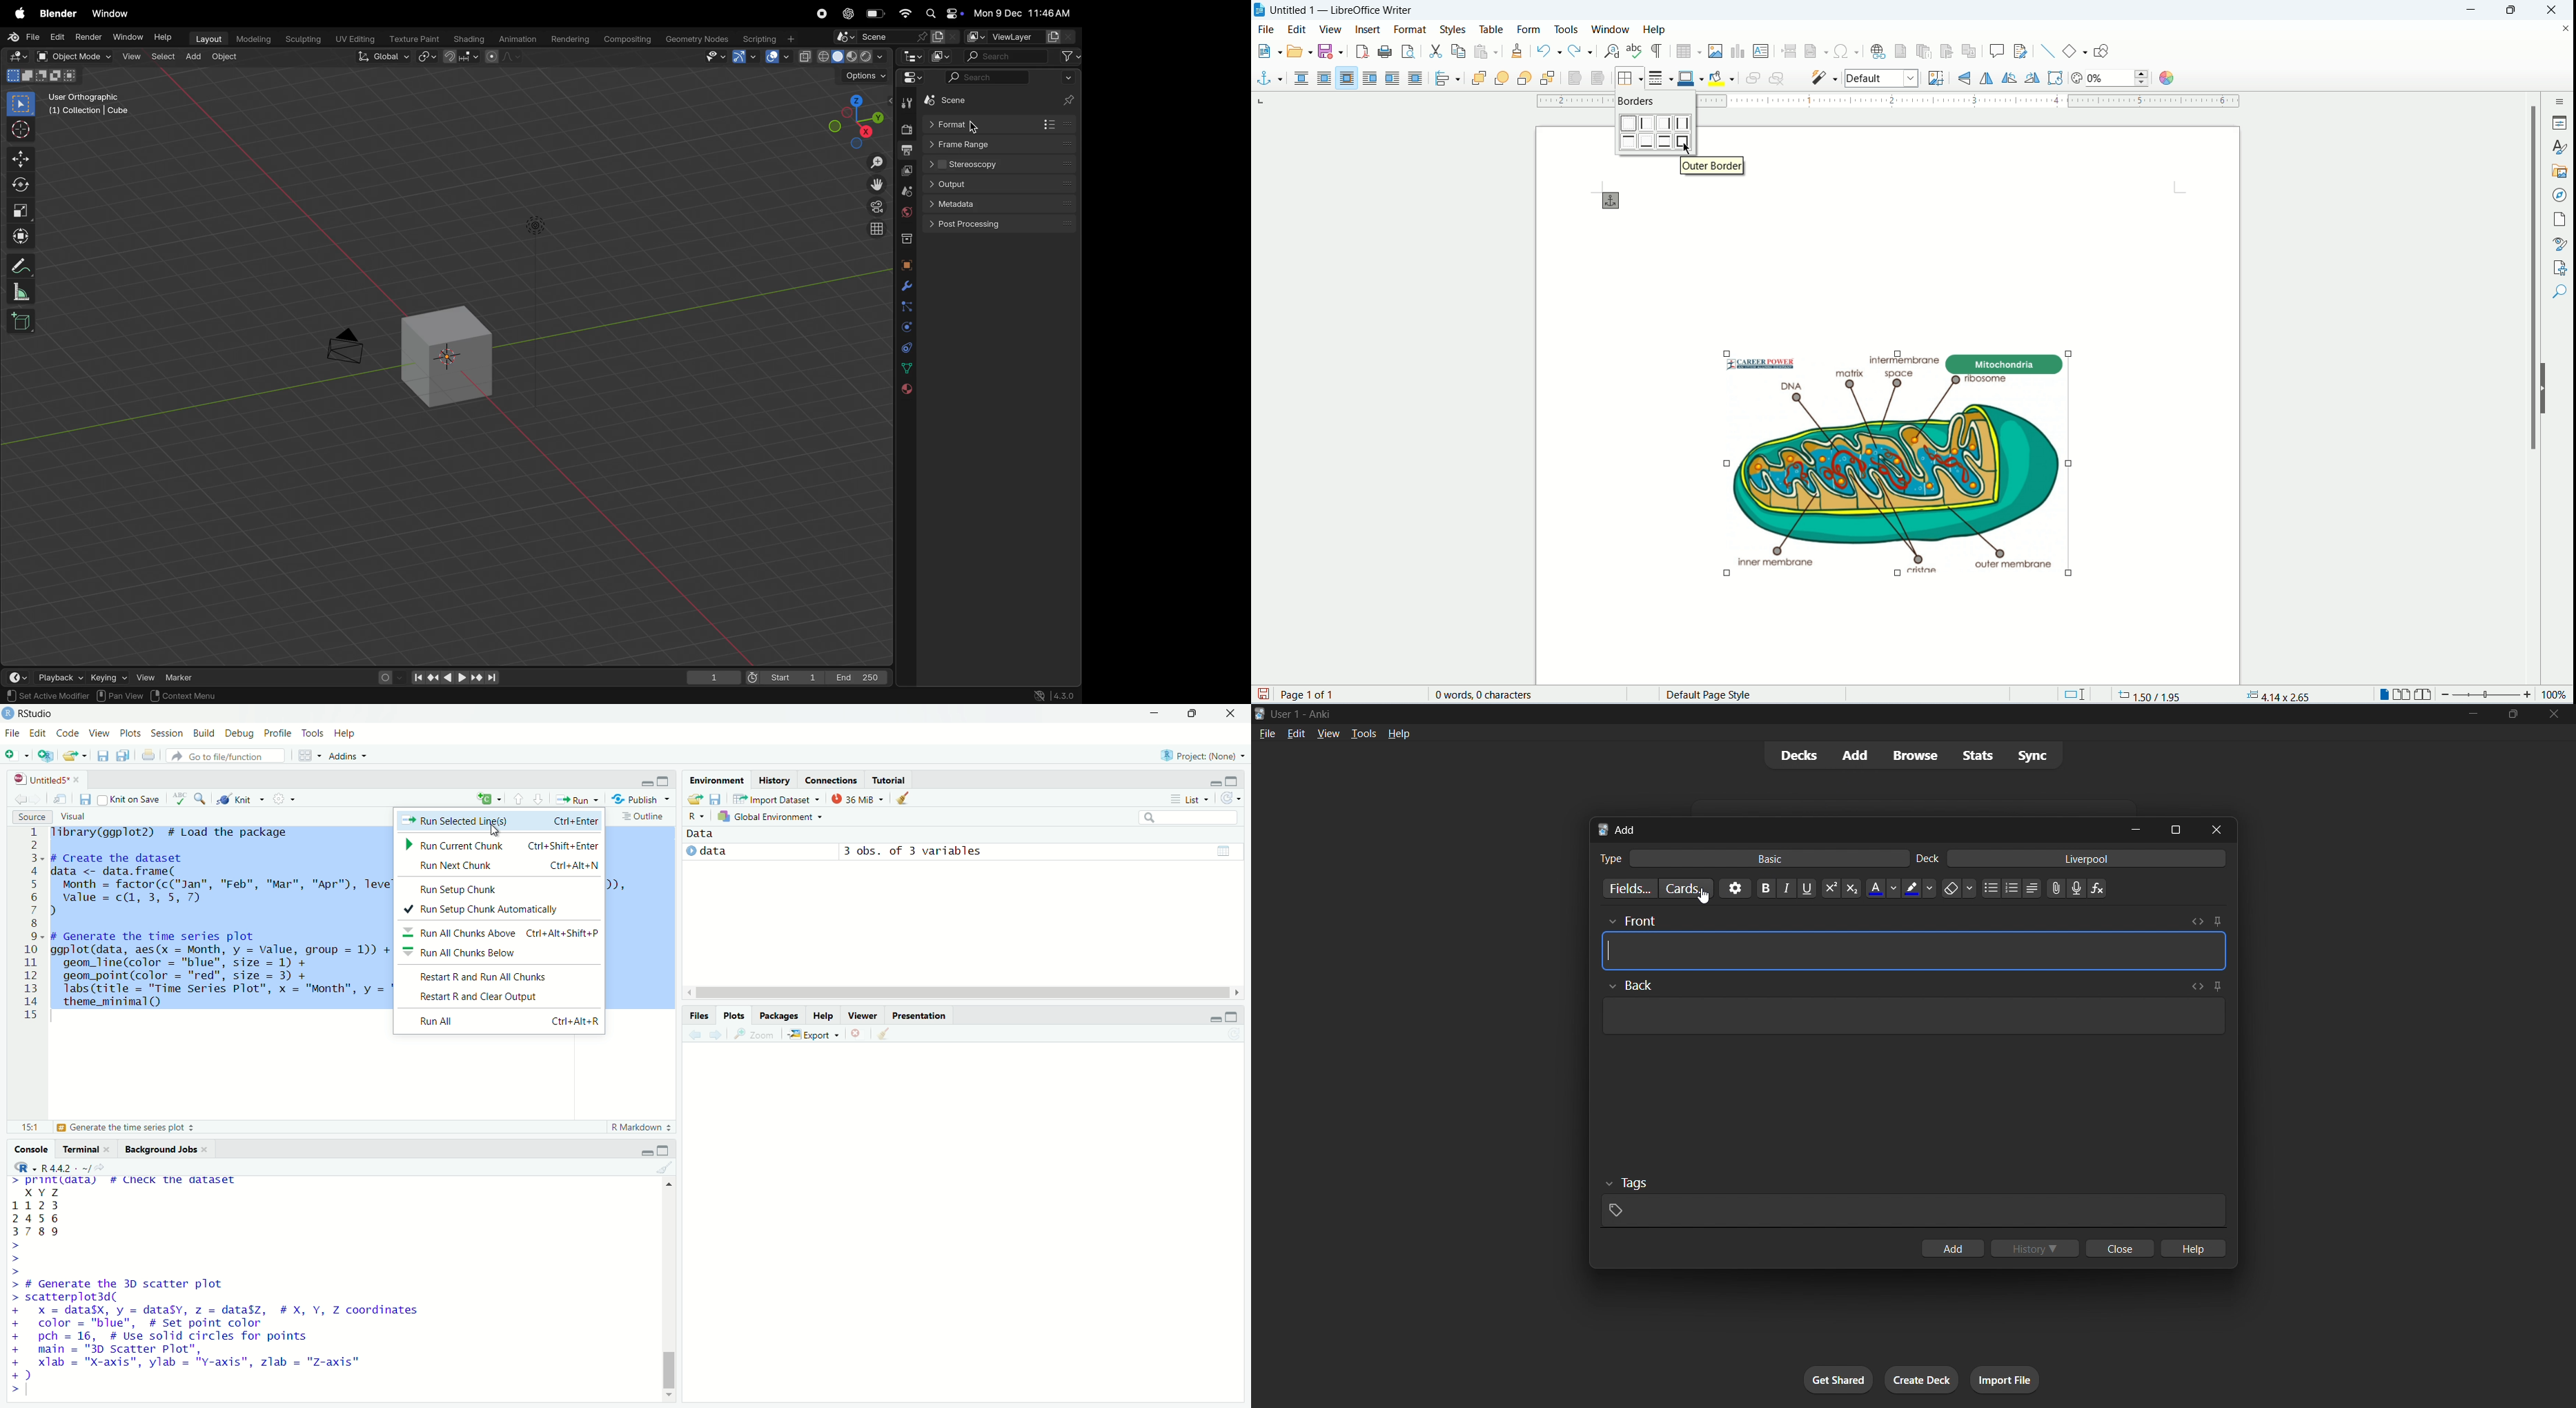 The height and width of the screenshot is (1428, 2576). I want to click on go back to previous source location, so click(15, 799).